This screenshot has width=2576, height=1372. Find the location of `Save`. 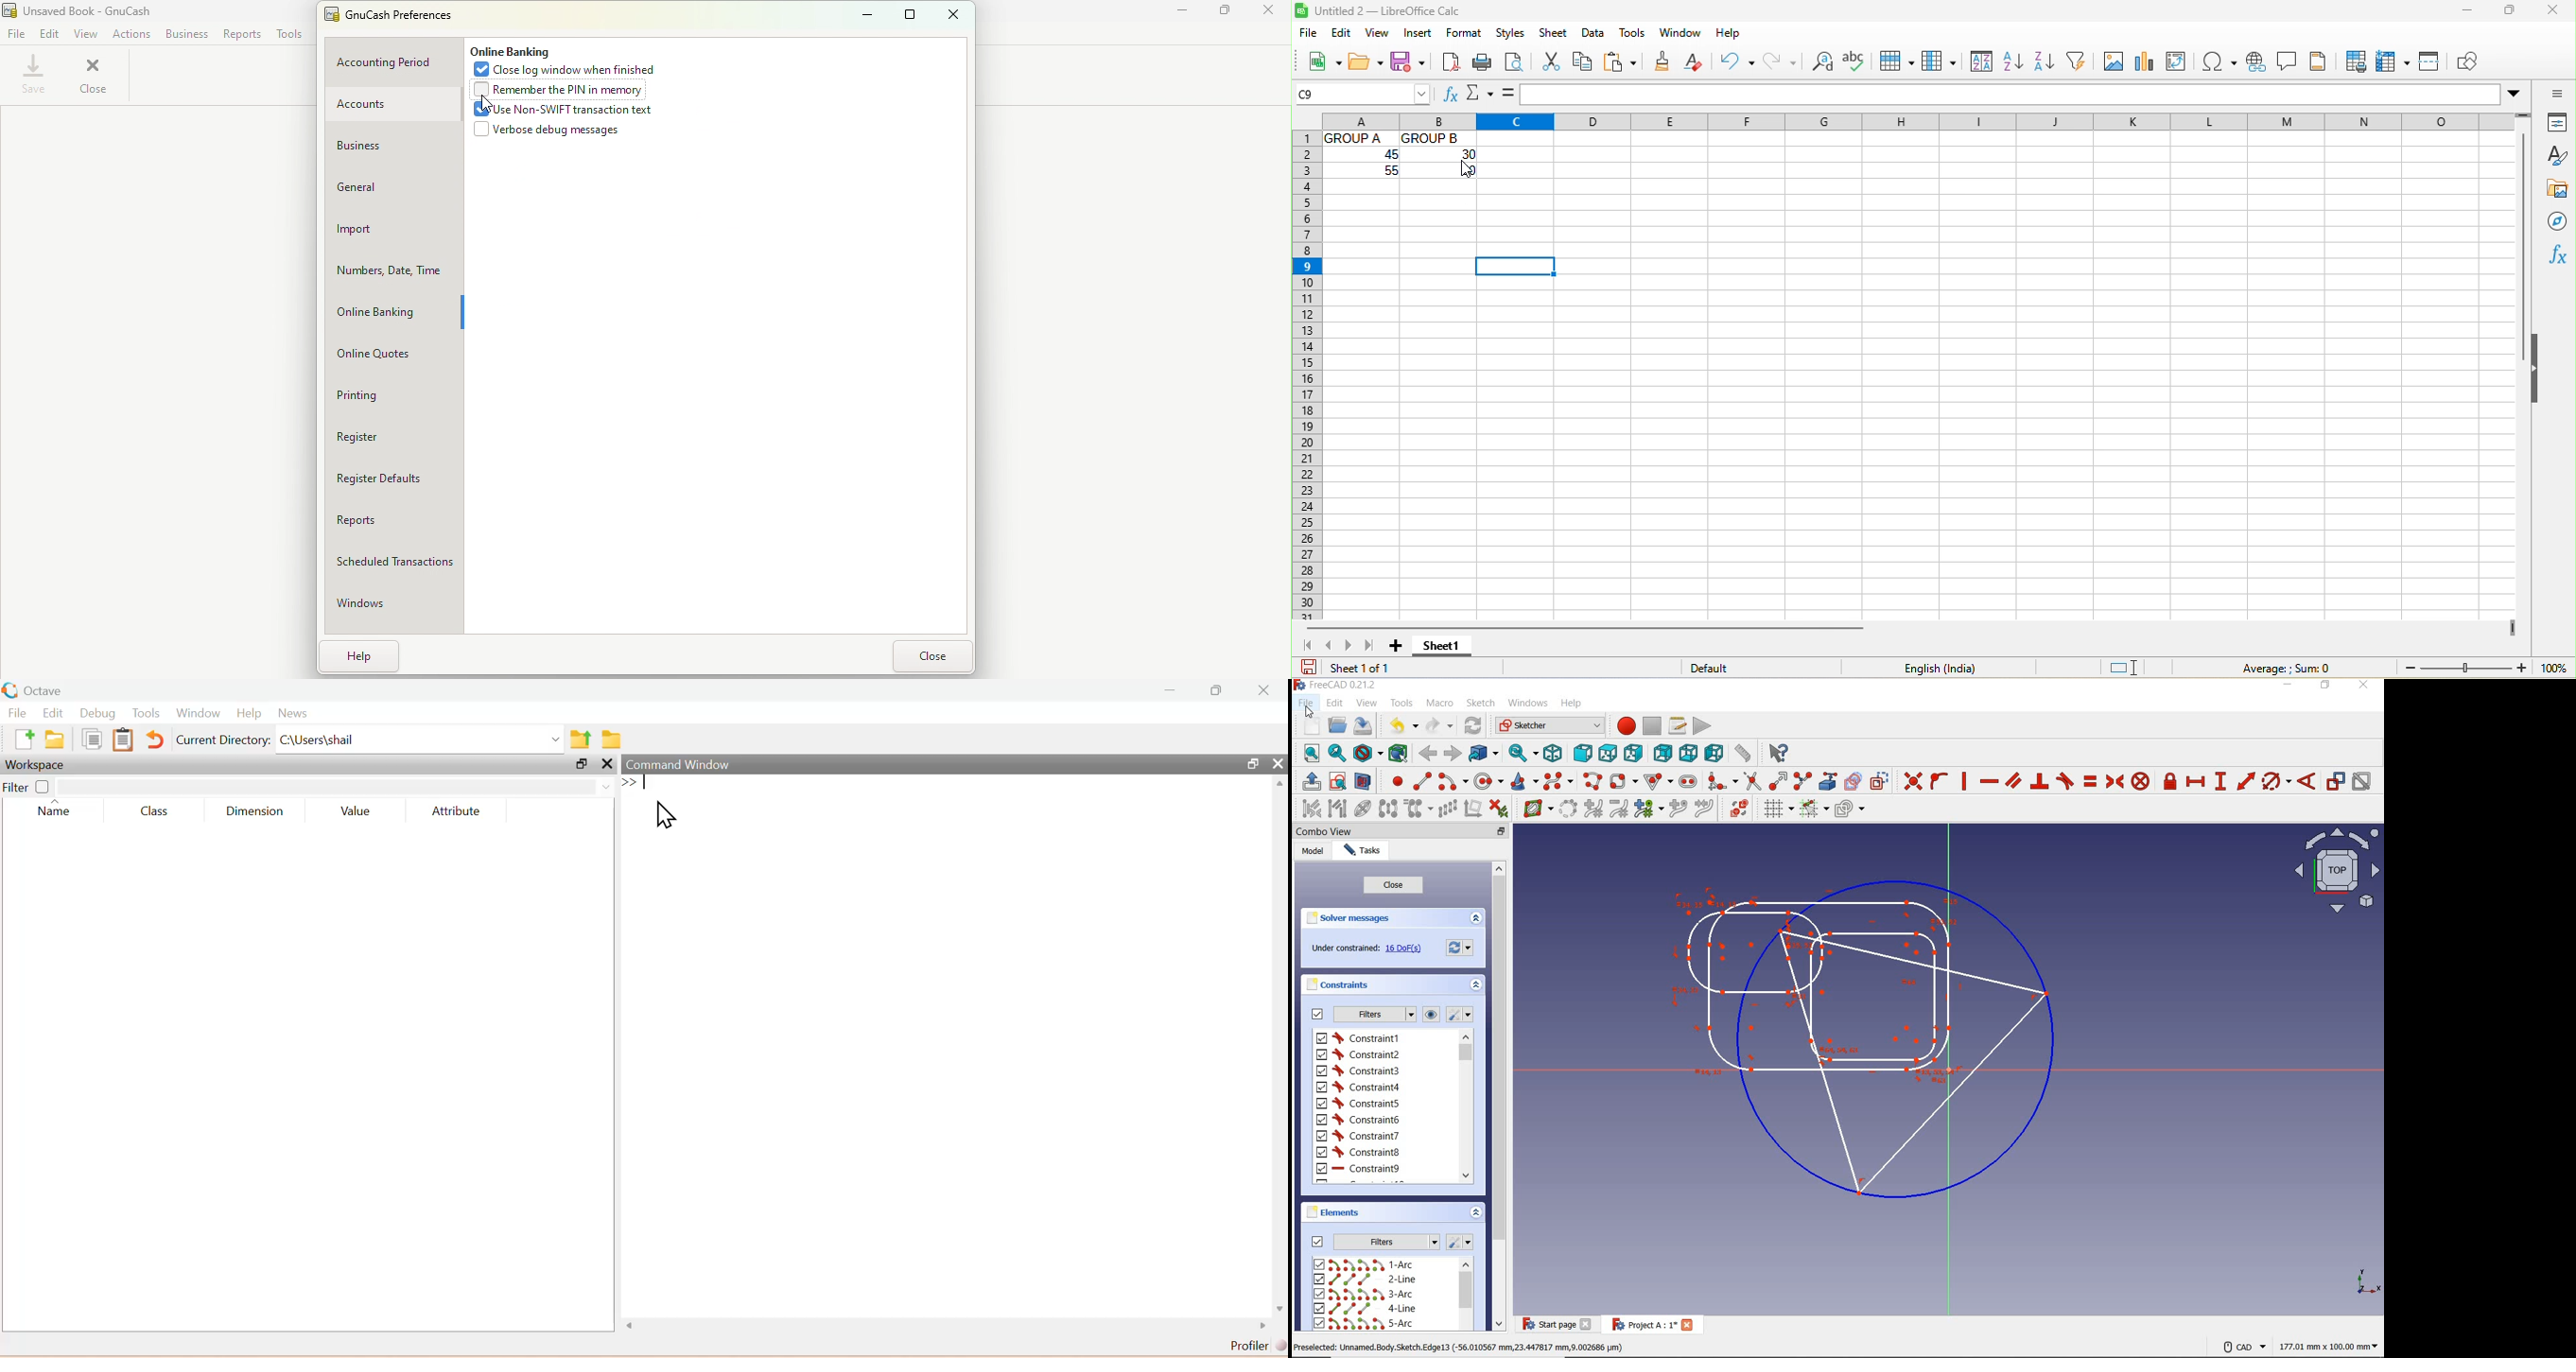

Save is located at coordinates (33, 78).